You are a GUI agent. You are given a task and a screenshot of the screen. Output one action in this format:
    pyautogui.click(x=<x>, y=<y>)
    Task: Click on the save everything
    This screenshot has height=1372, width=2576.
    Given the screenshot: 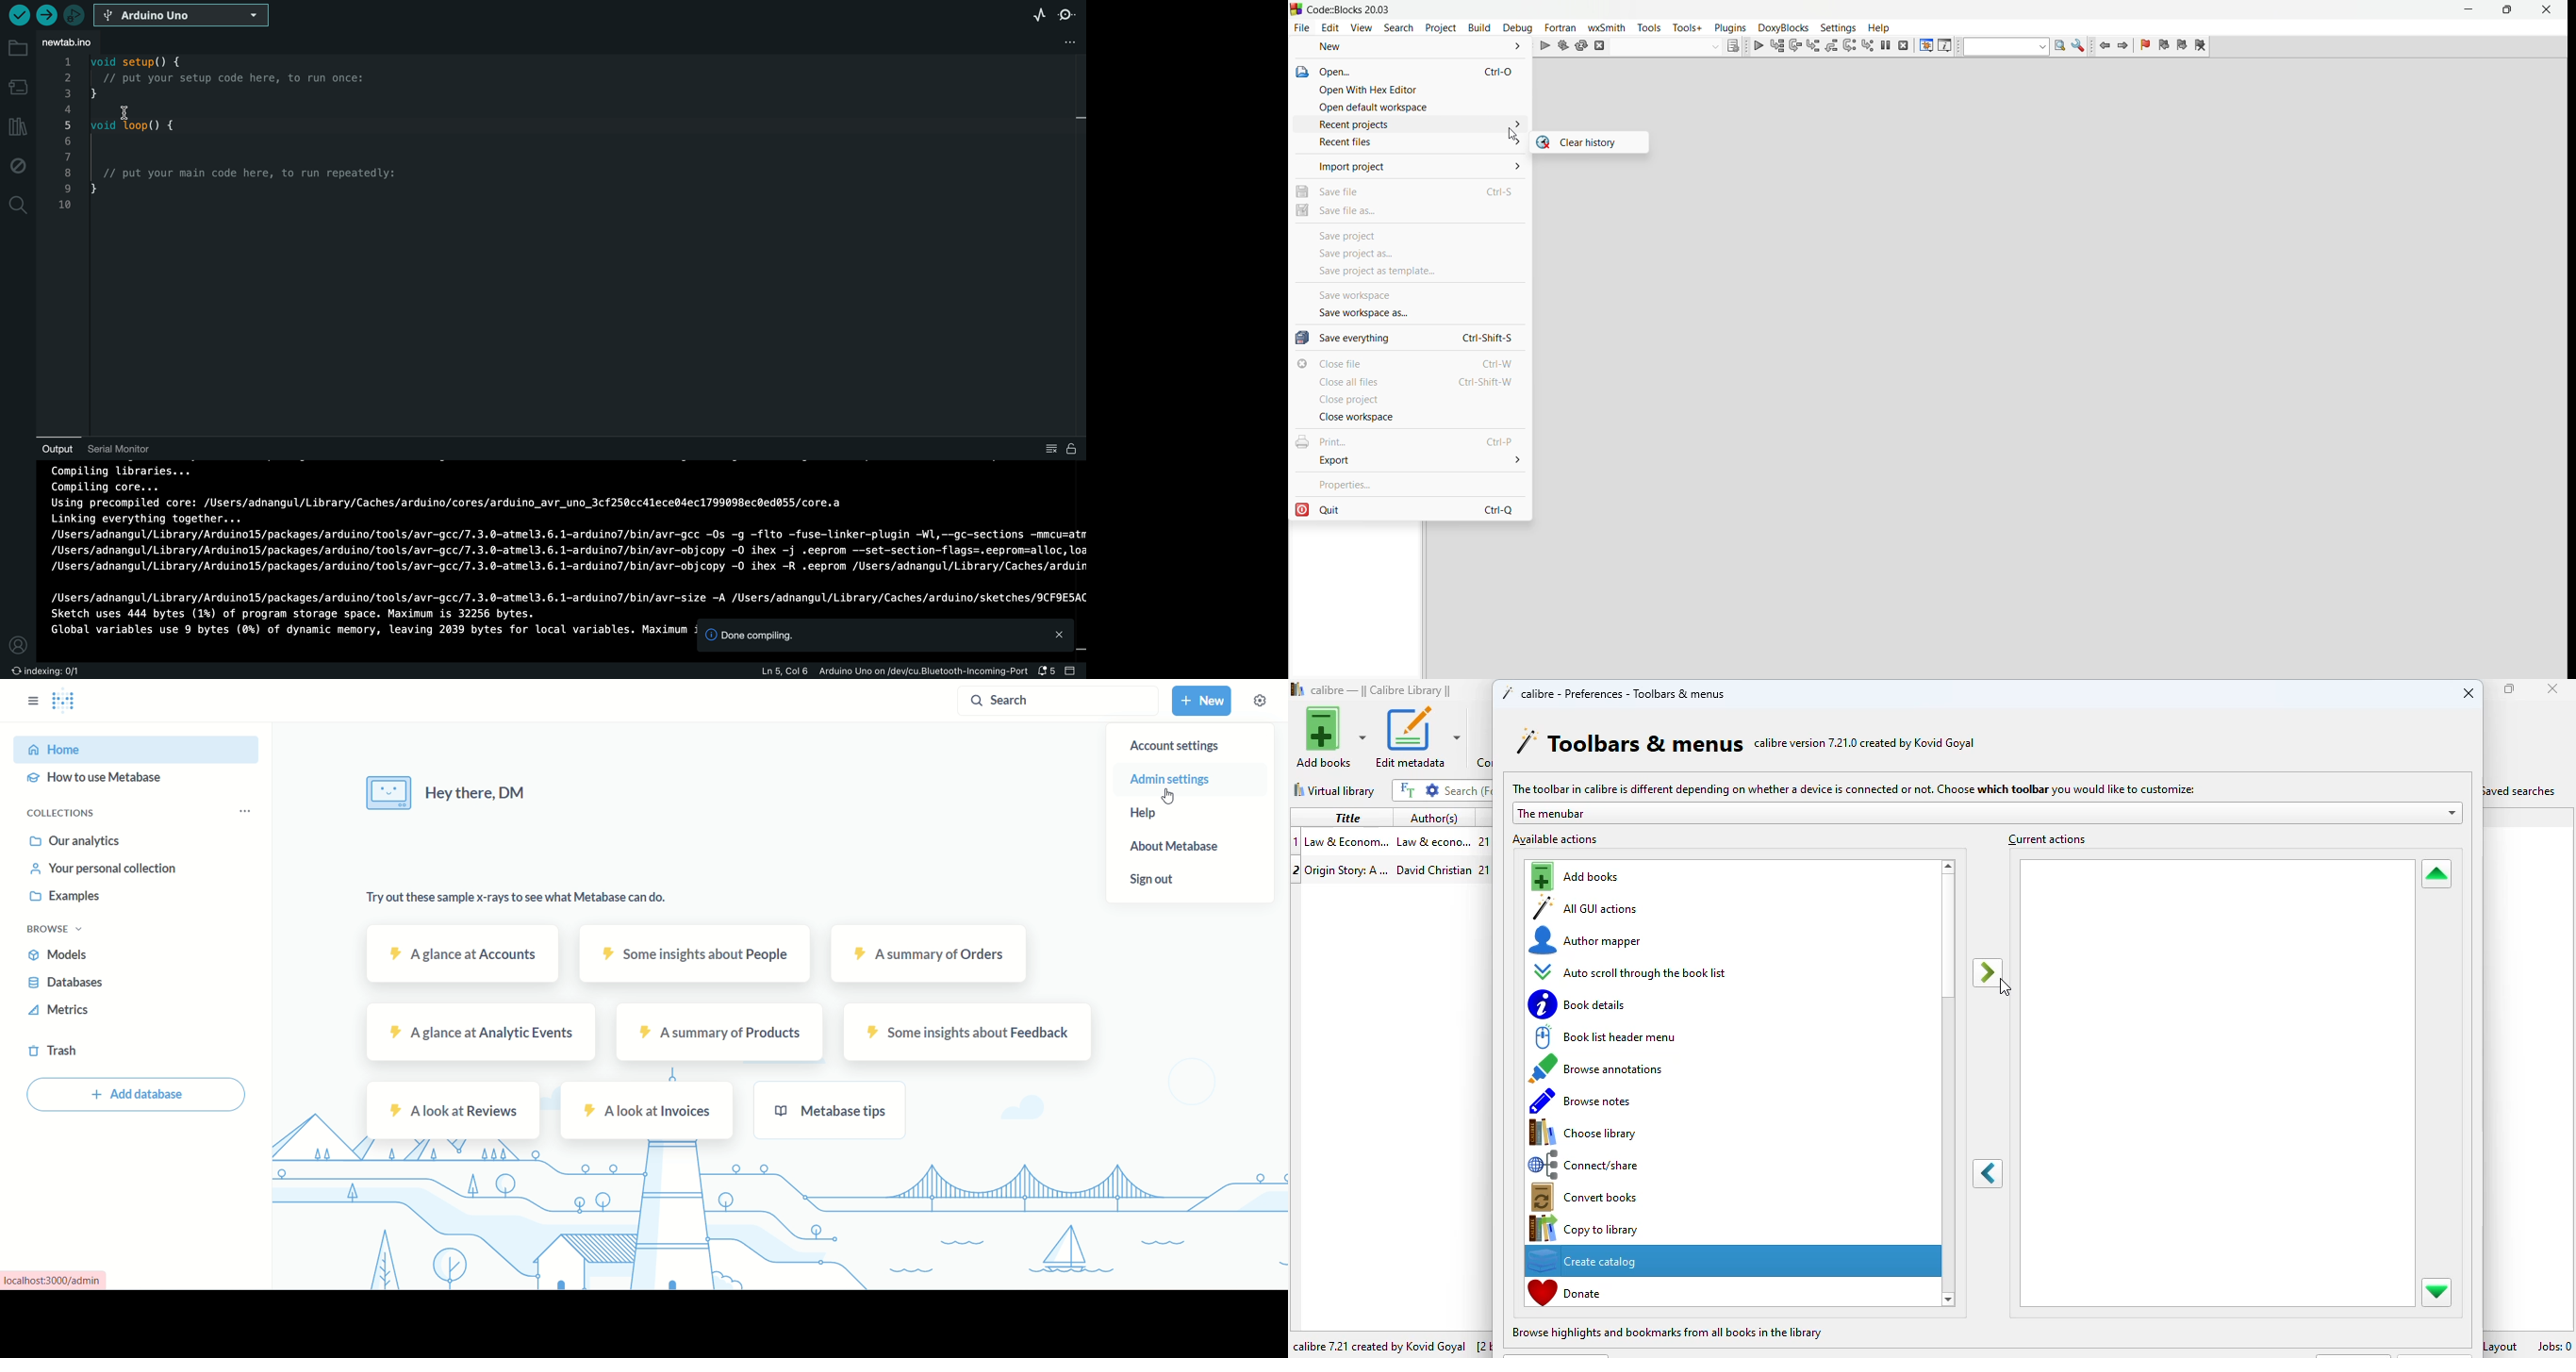 What is the action you would take?
    pyautogui.click(x=1411, y=335)
    